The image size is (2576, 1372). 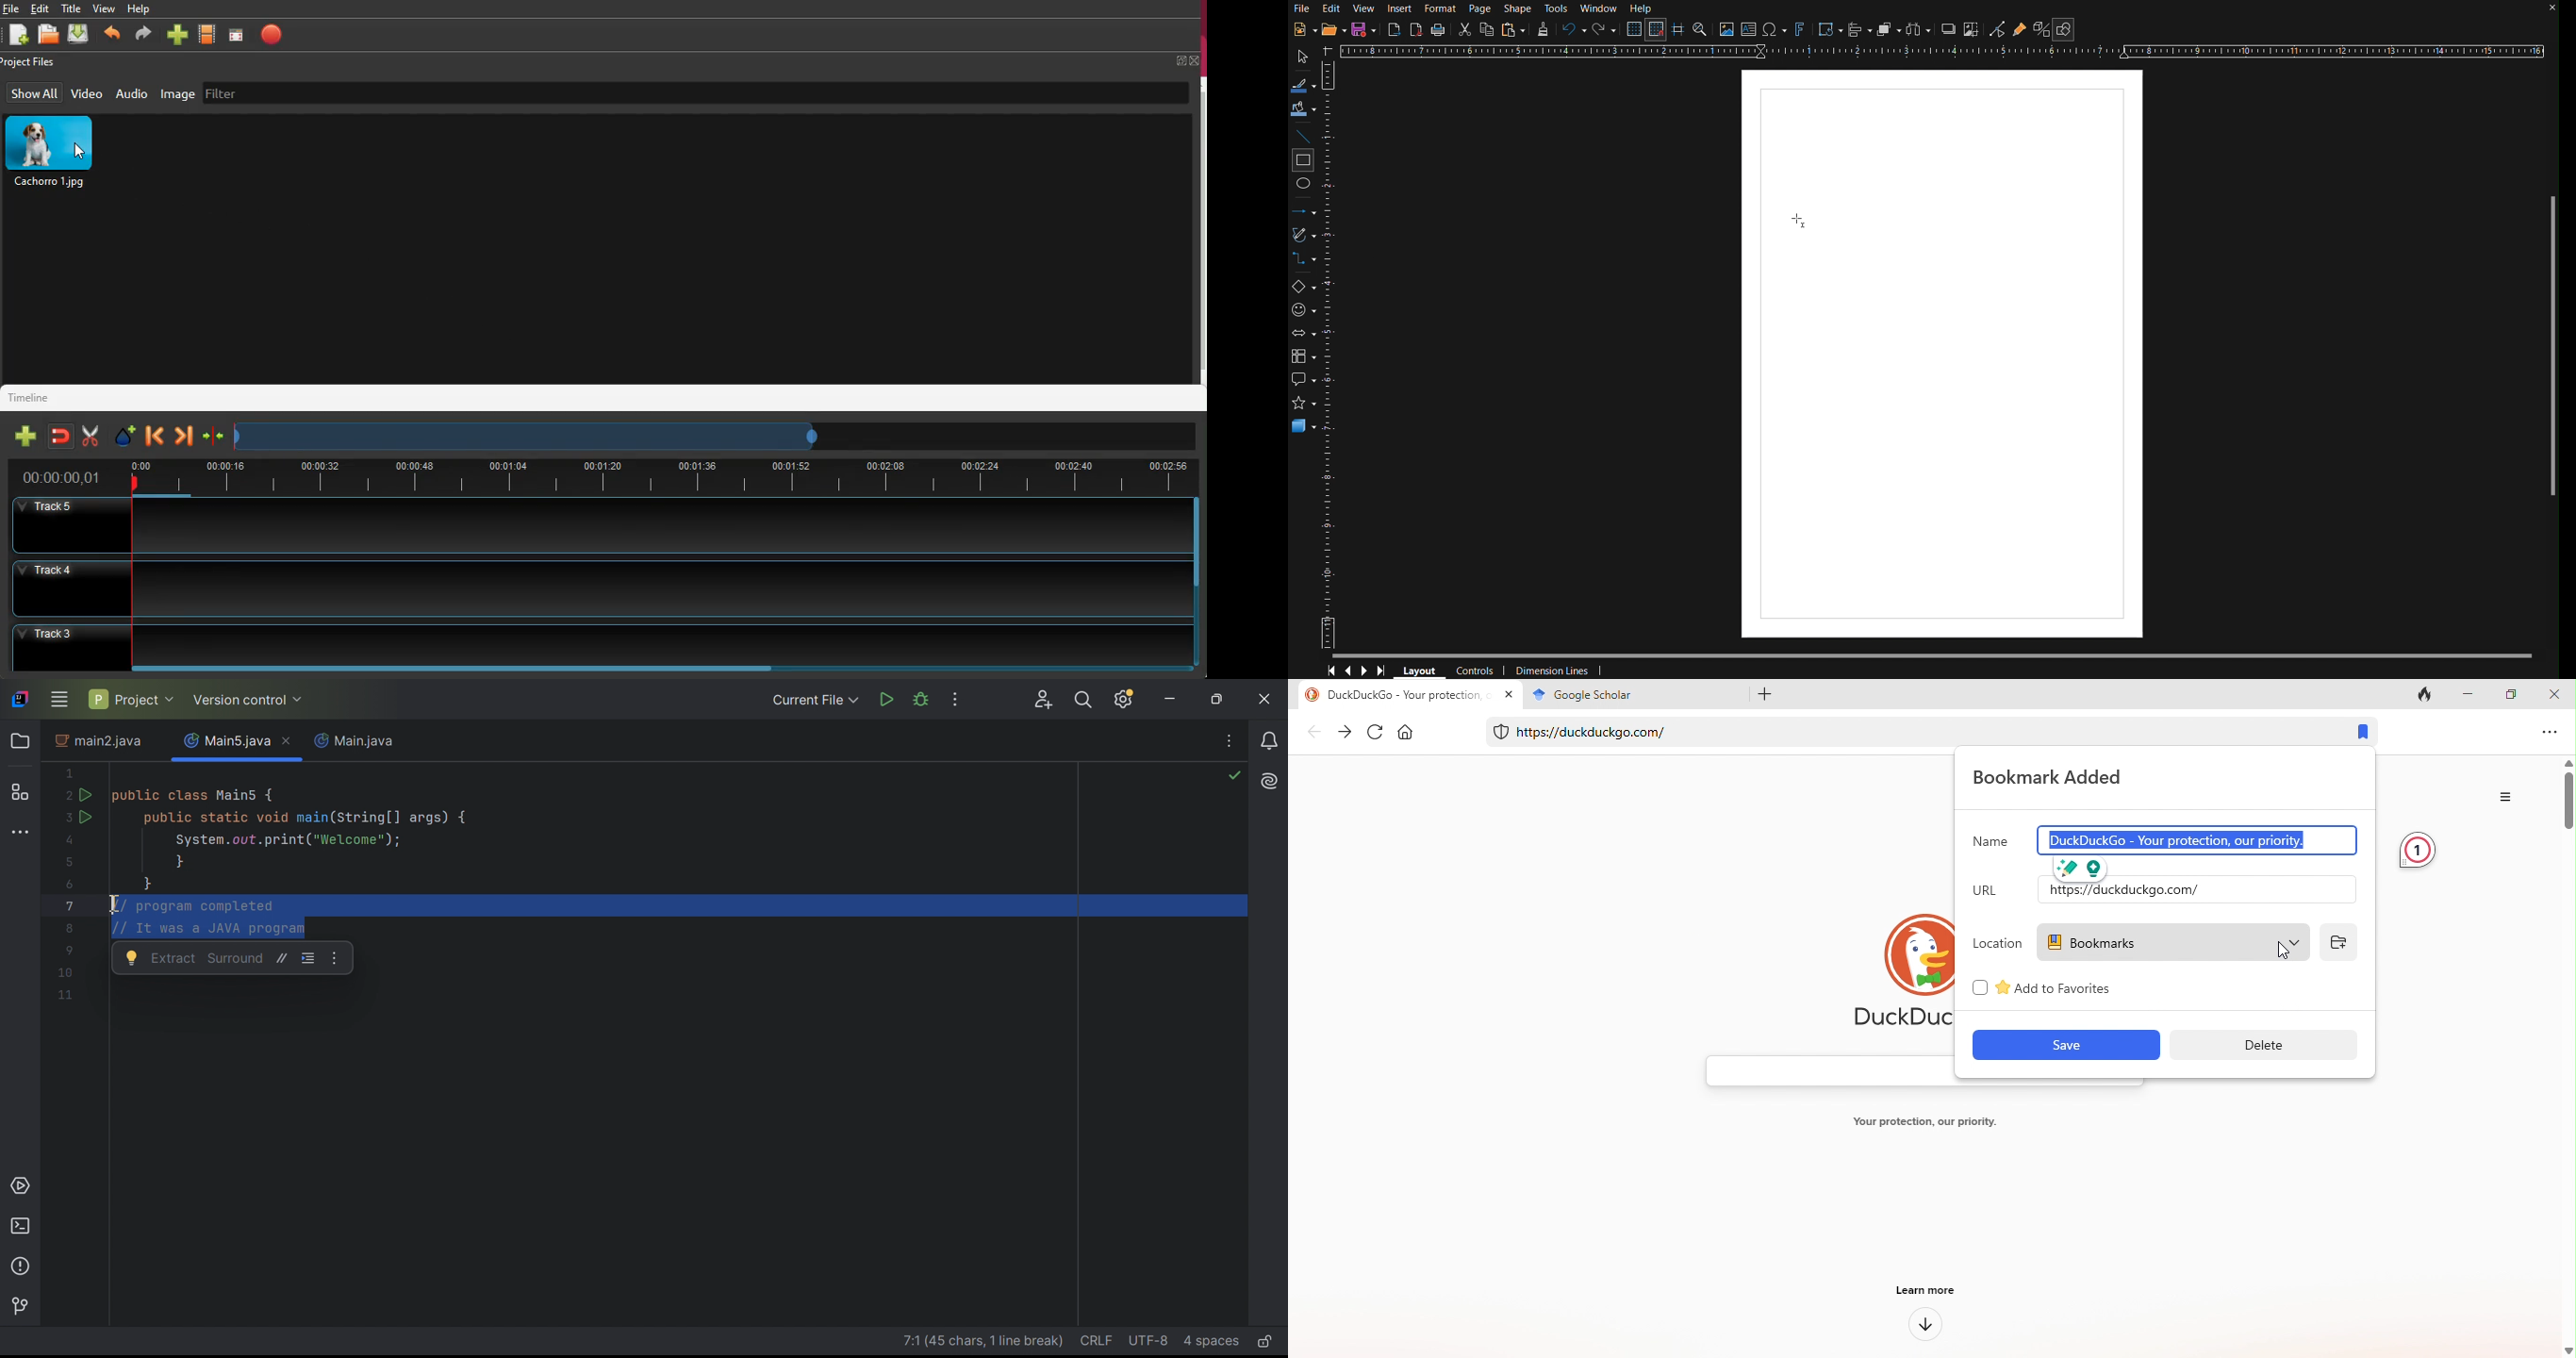 I want to click on Basic Shapes, so click(x=1305, y=288).